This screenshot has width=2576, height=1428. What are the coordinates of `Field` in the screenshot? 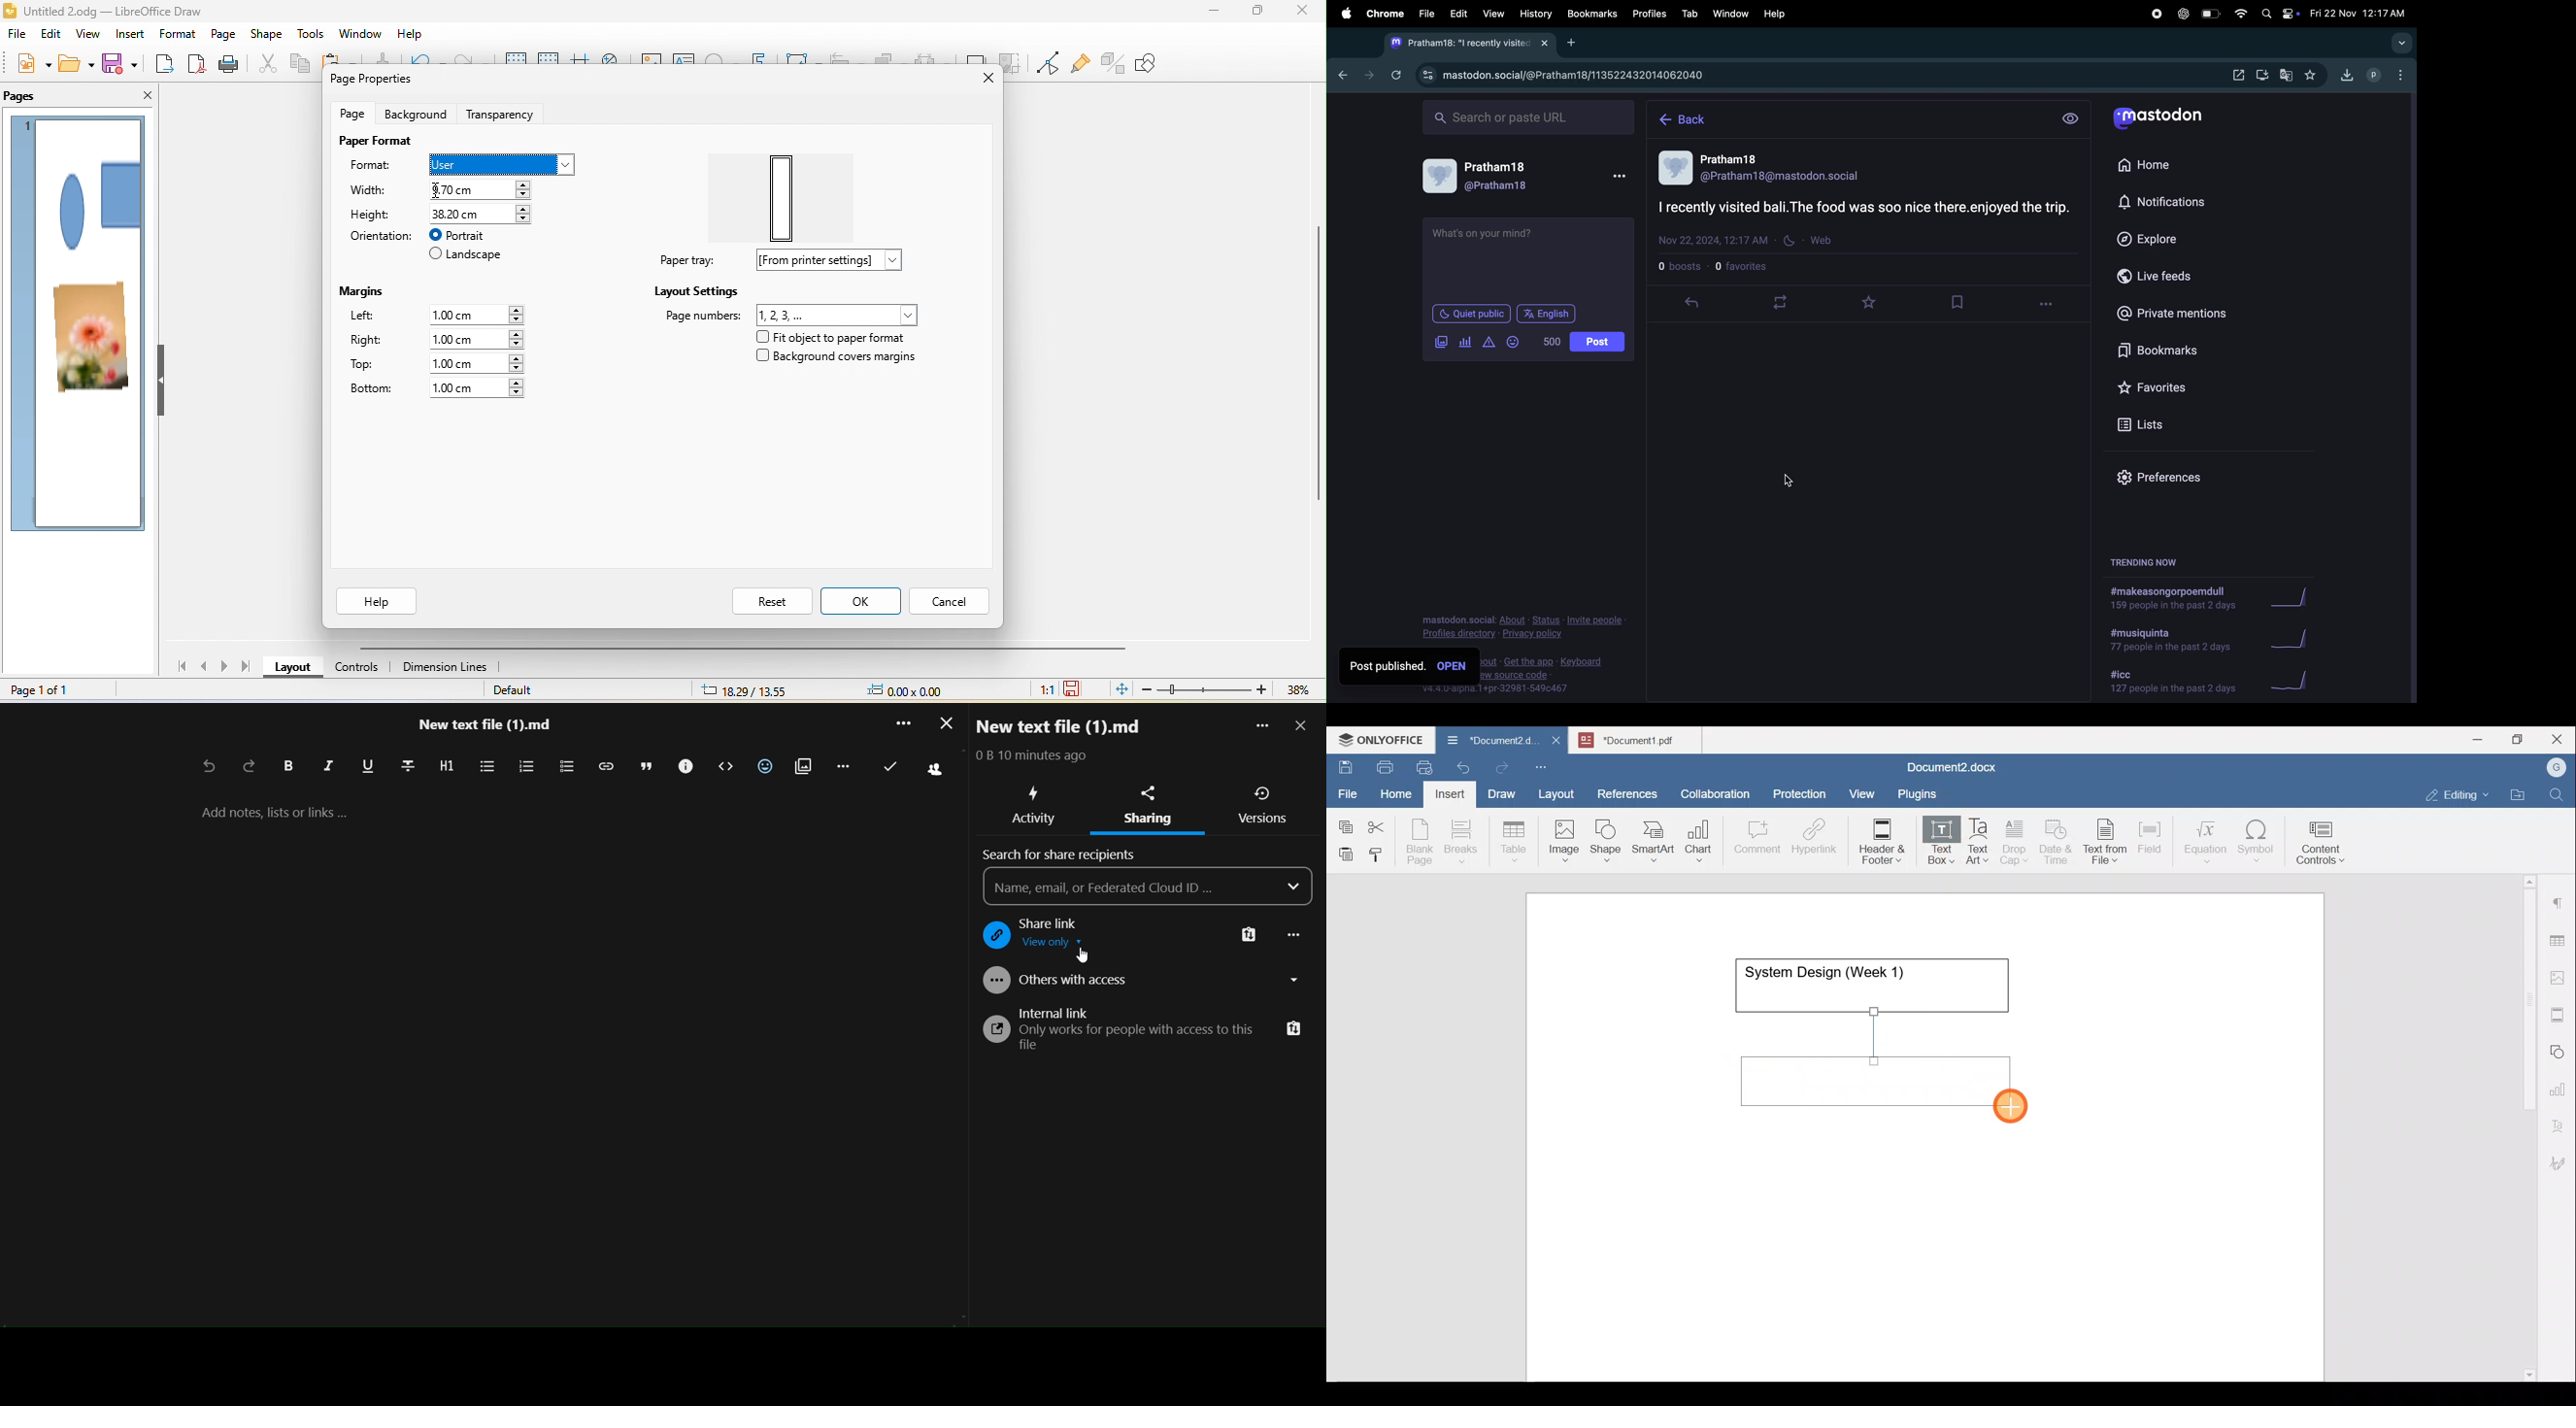 It's located at (2150, 835).